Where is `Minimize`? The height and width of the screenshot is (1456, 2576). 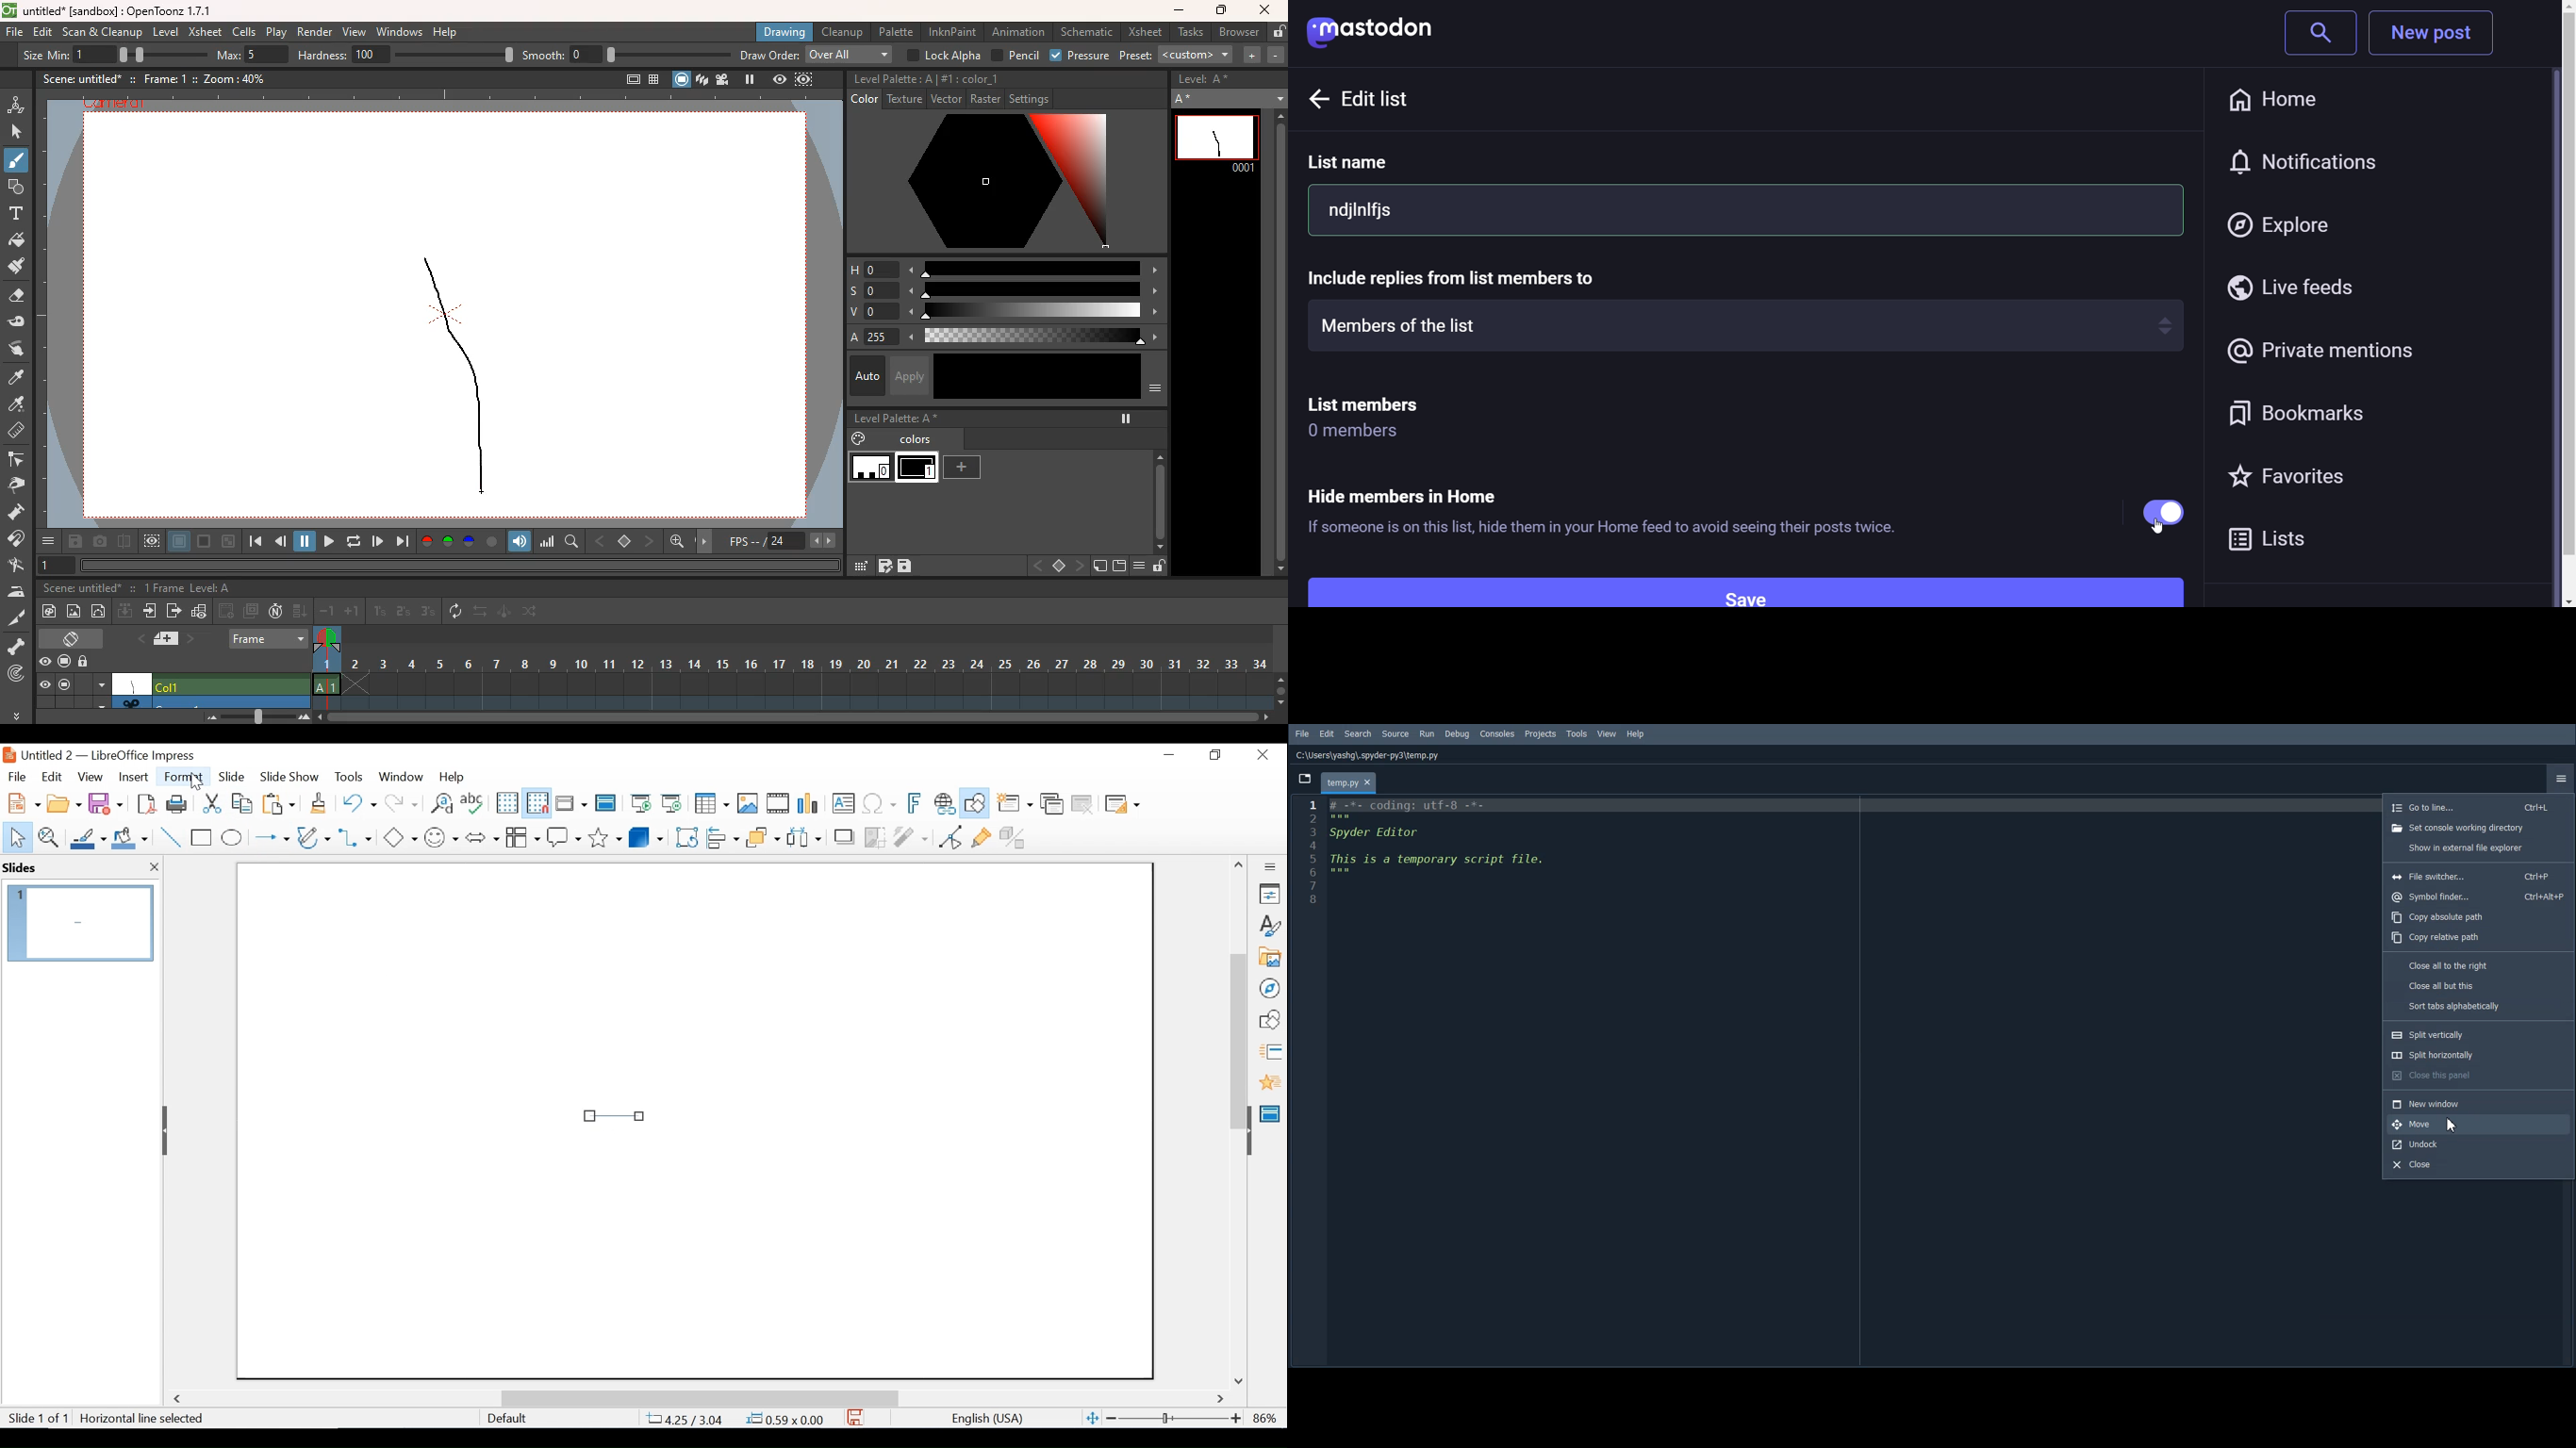
Minimize is located at coordinates (1168, 755).